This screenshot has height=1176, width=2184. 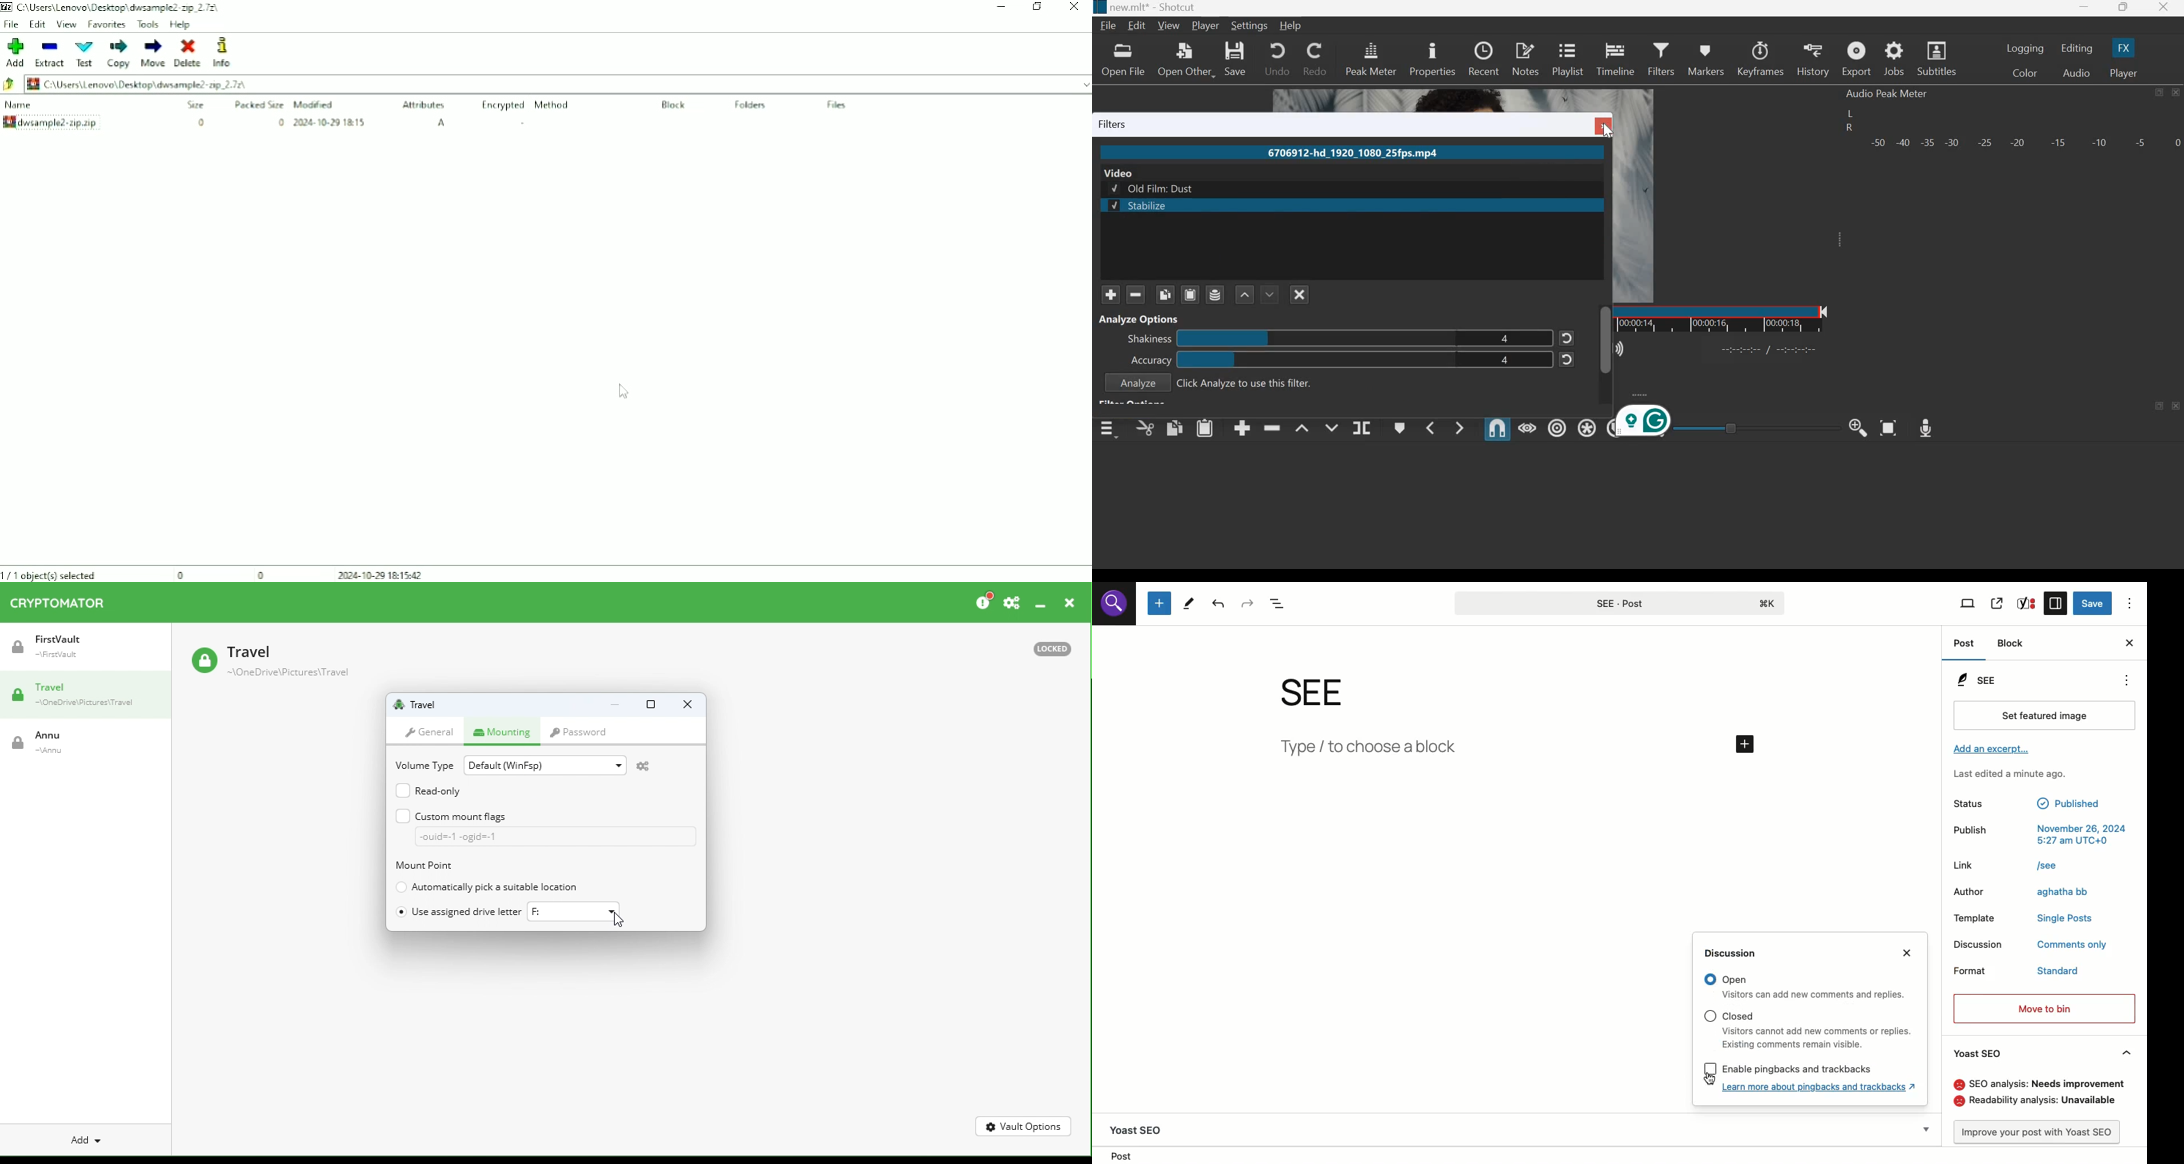 I want to click on Timeline, so click(x=1738, y=318).